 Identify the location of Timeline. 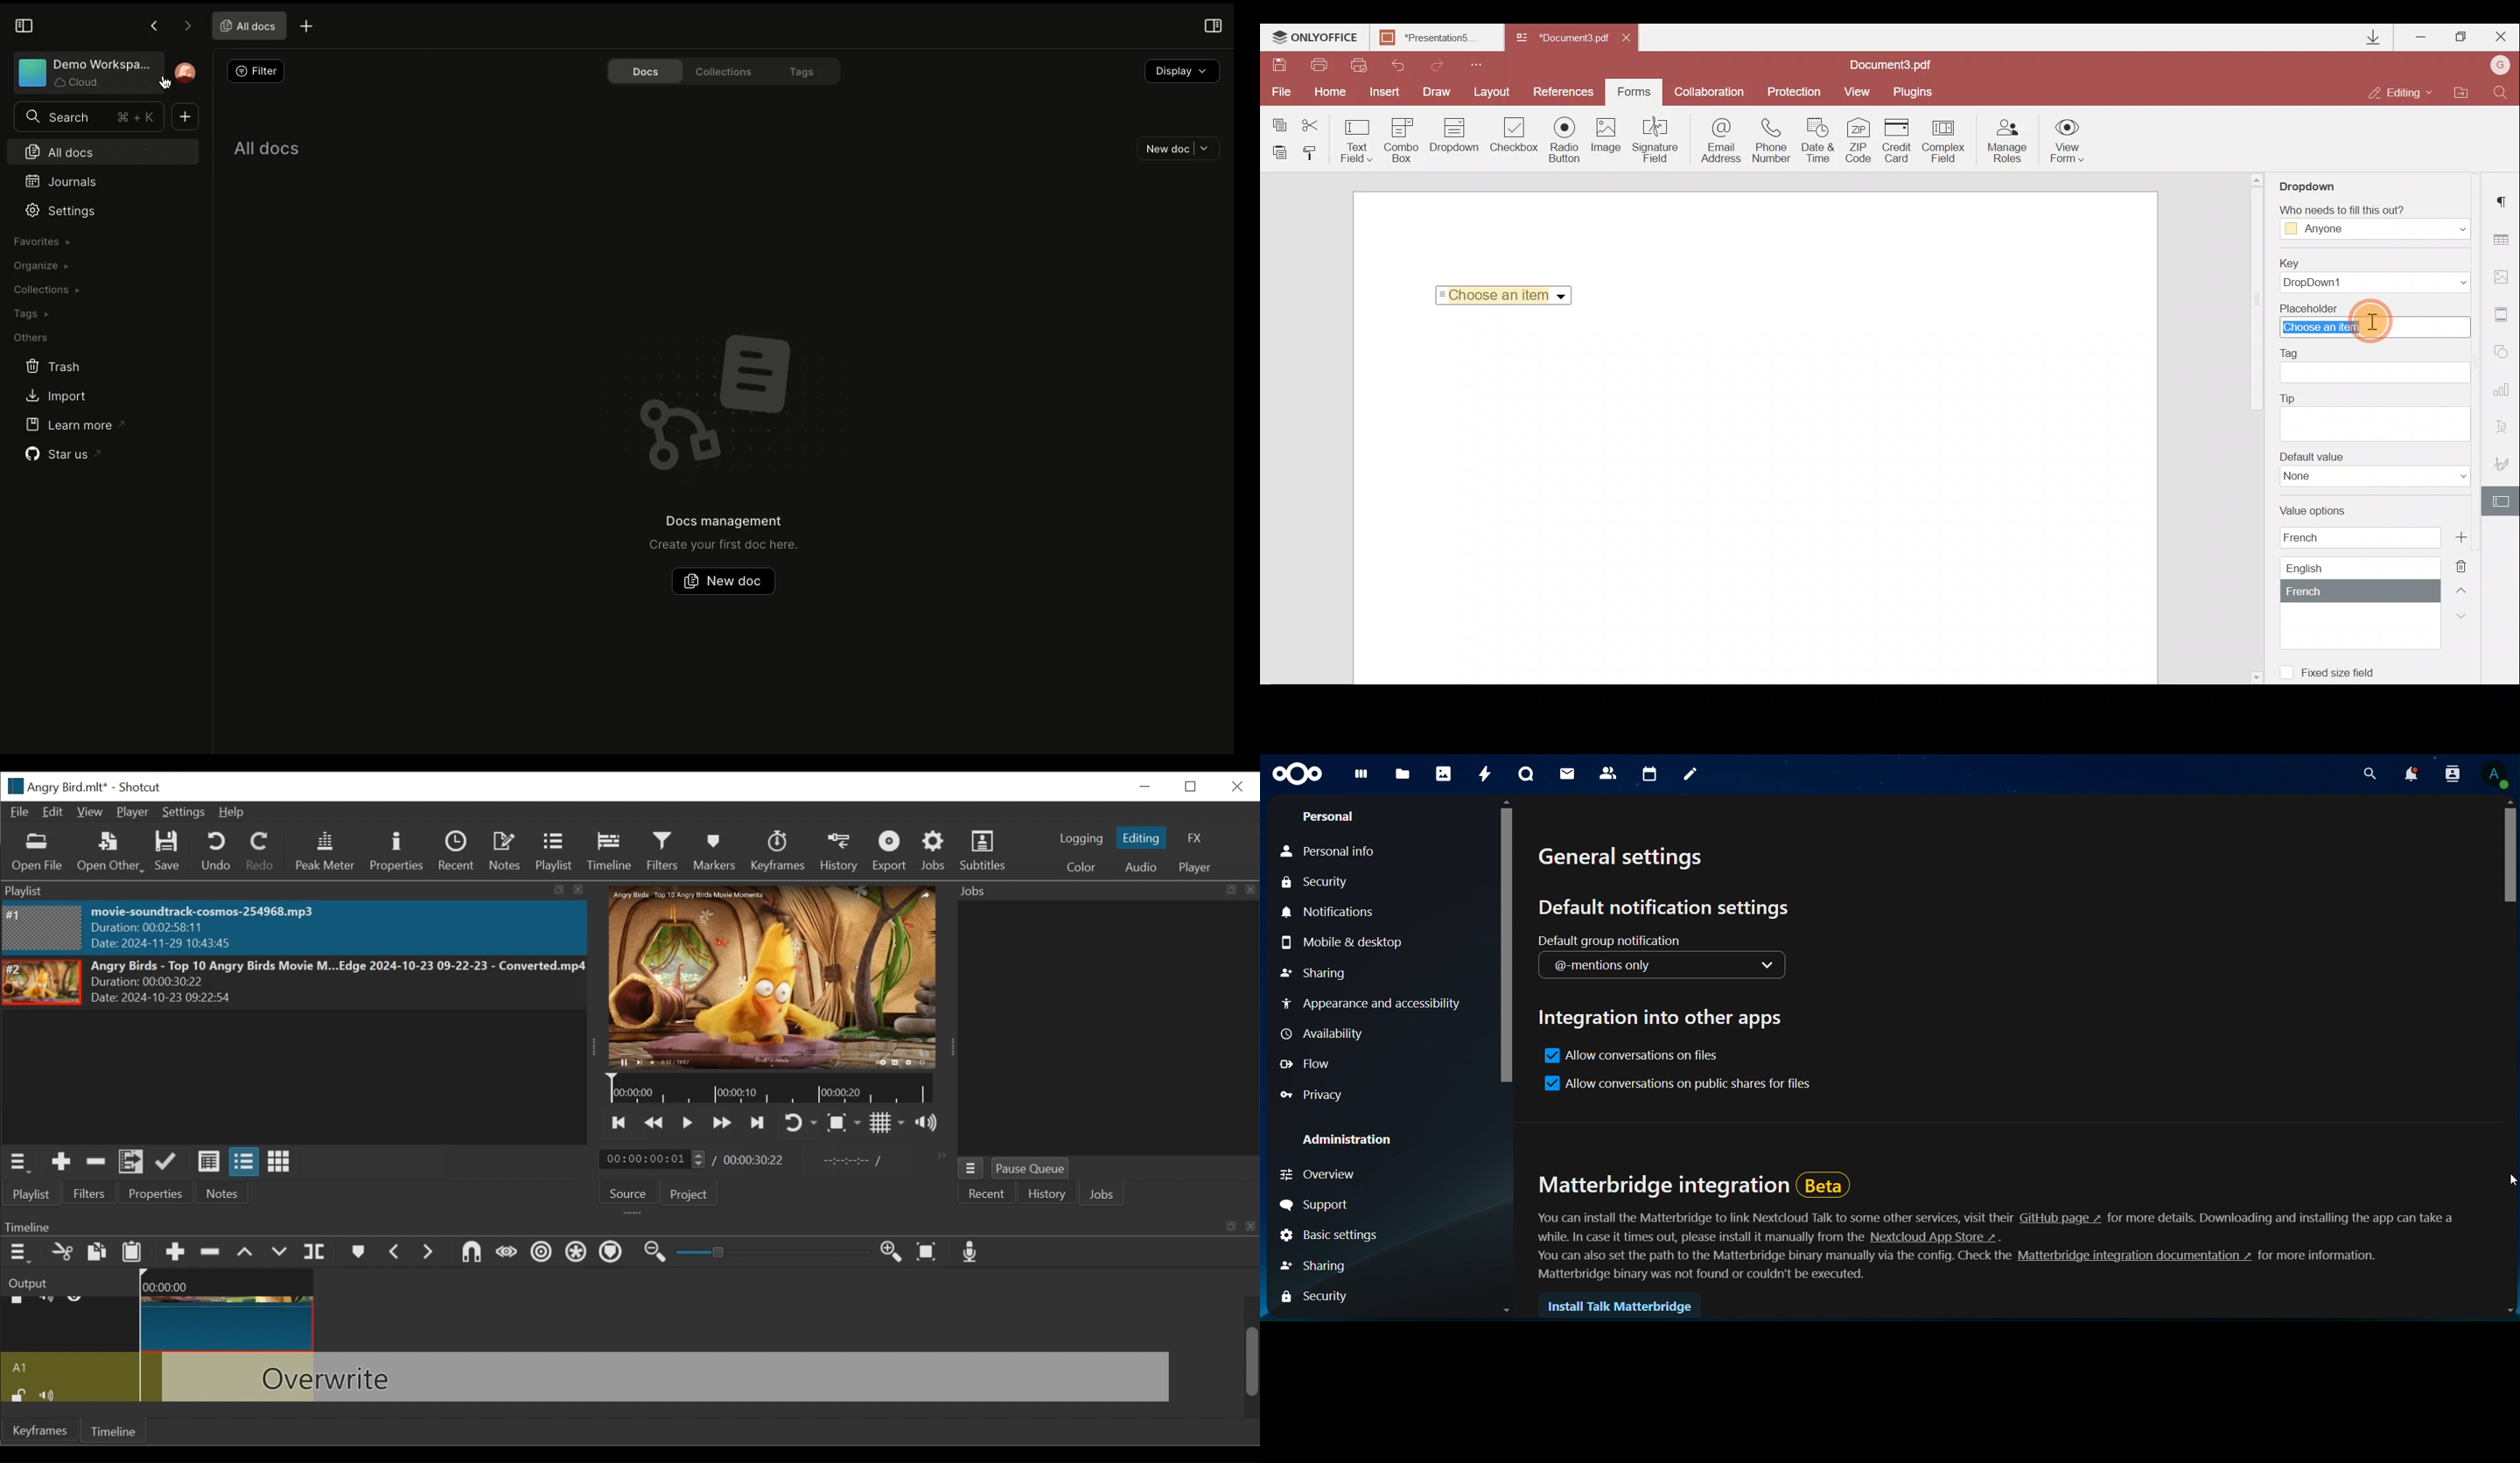
(771, 1089).